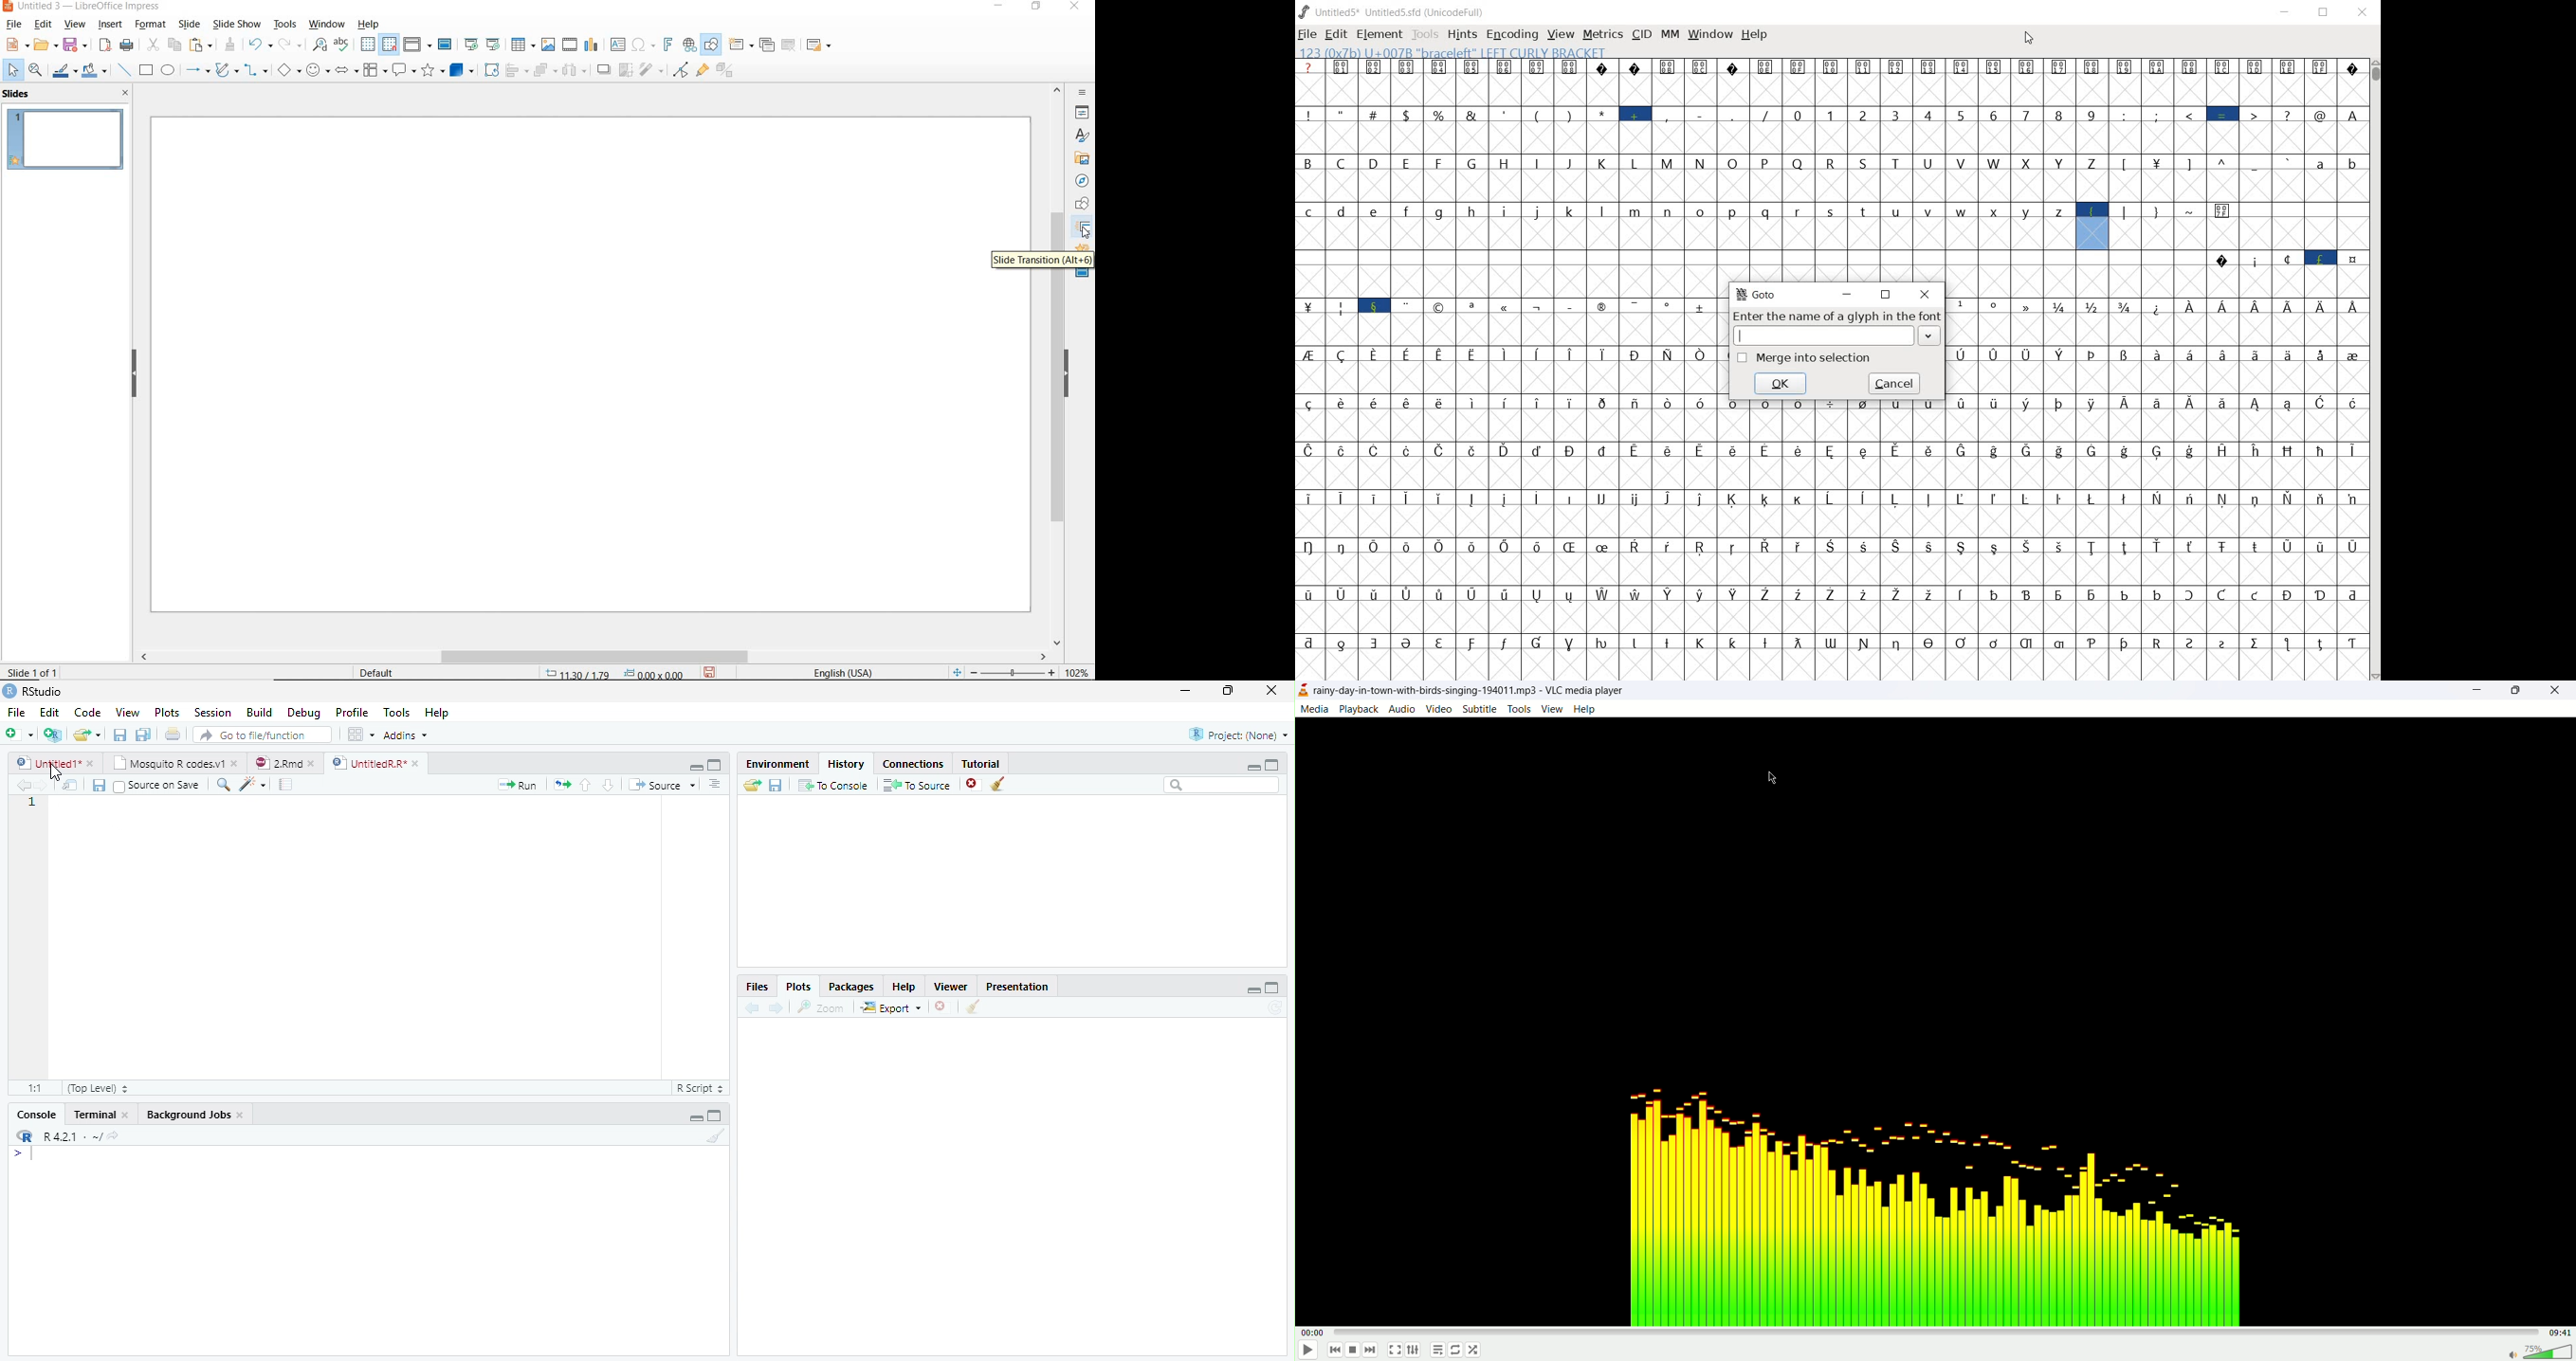 The height and width of the screenshot is (1372, 2576). I want to click on Merge into selection, so click(1807, 359).